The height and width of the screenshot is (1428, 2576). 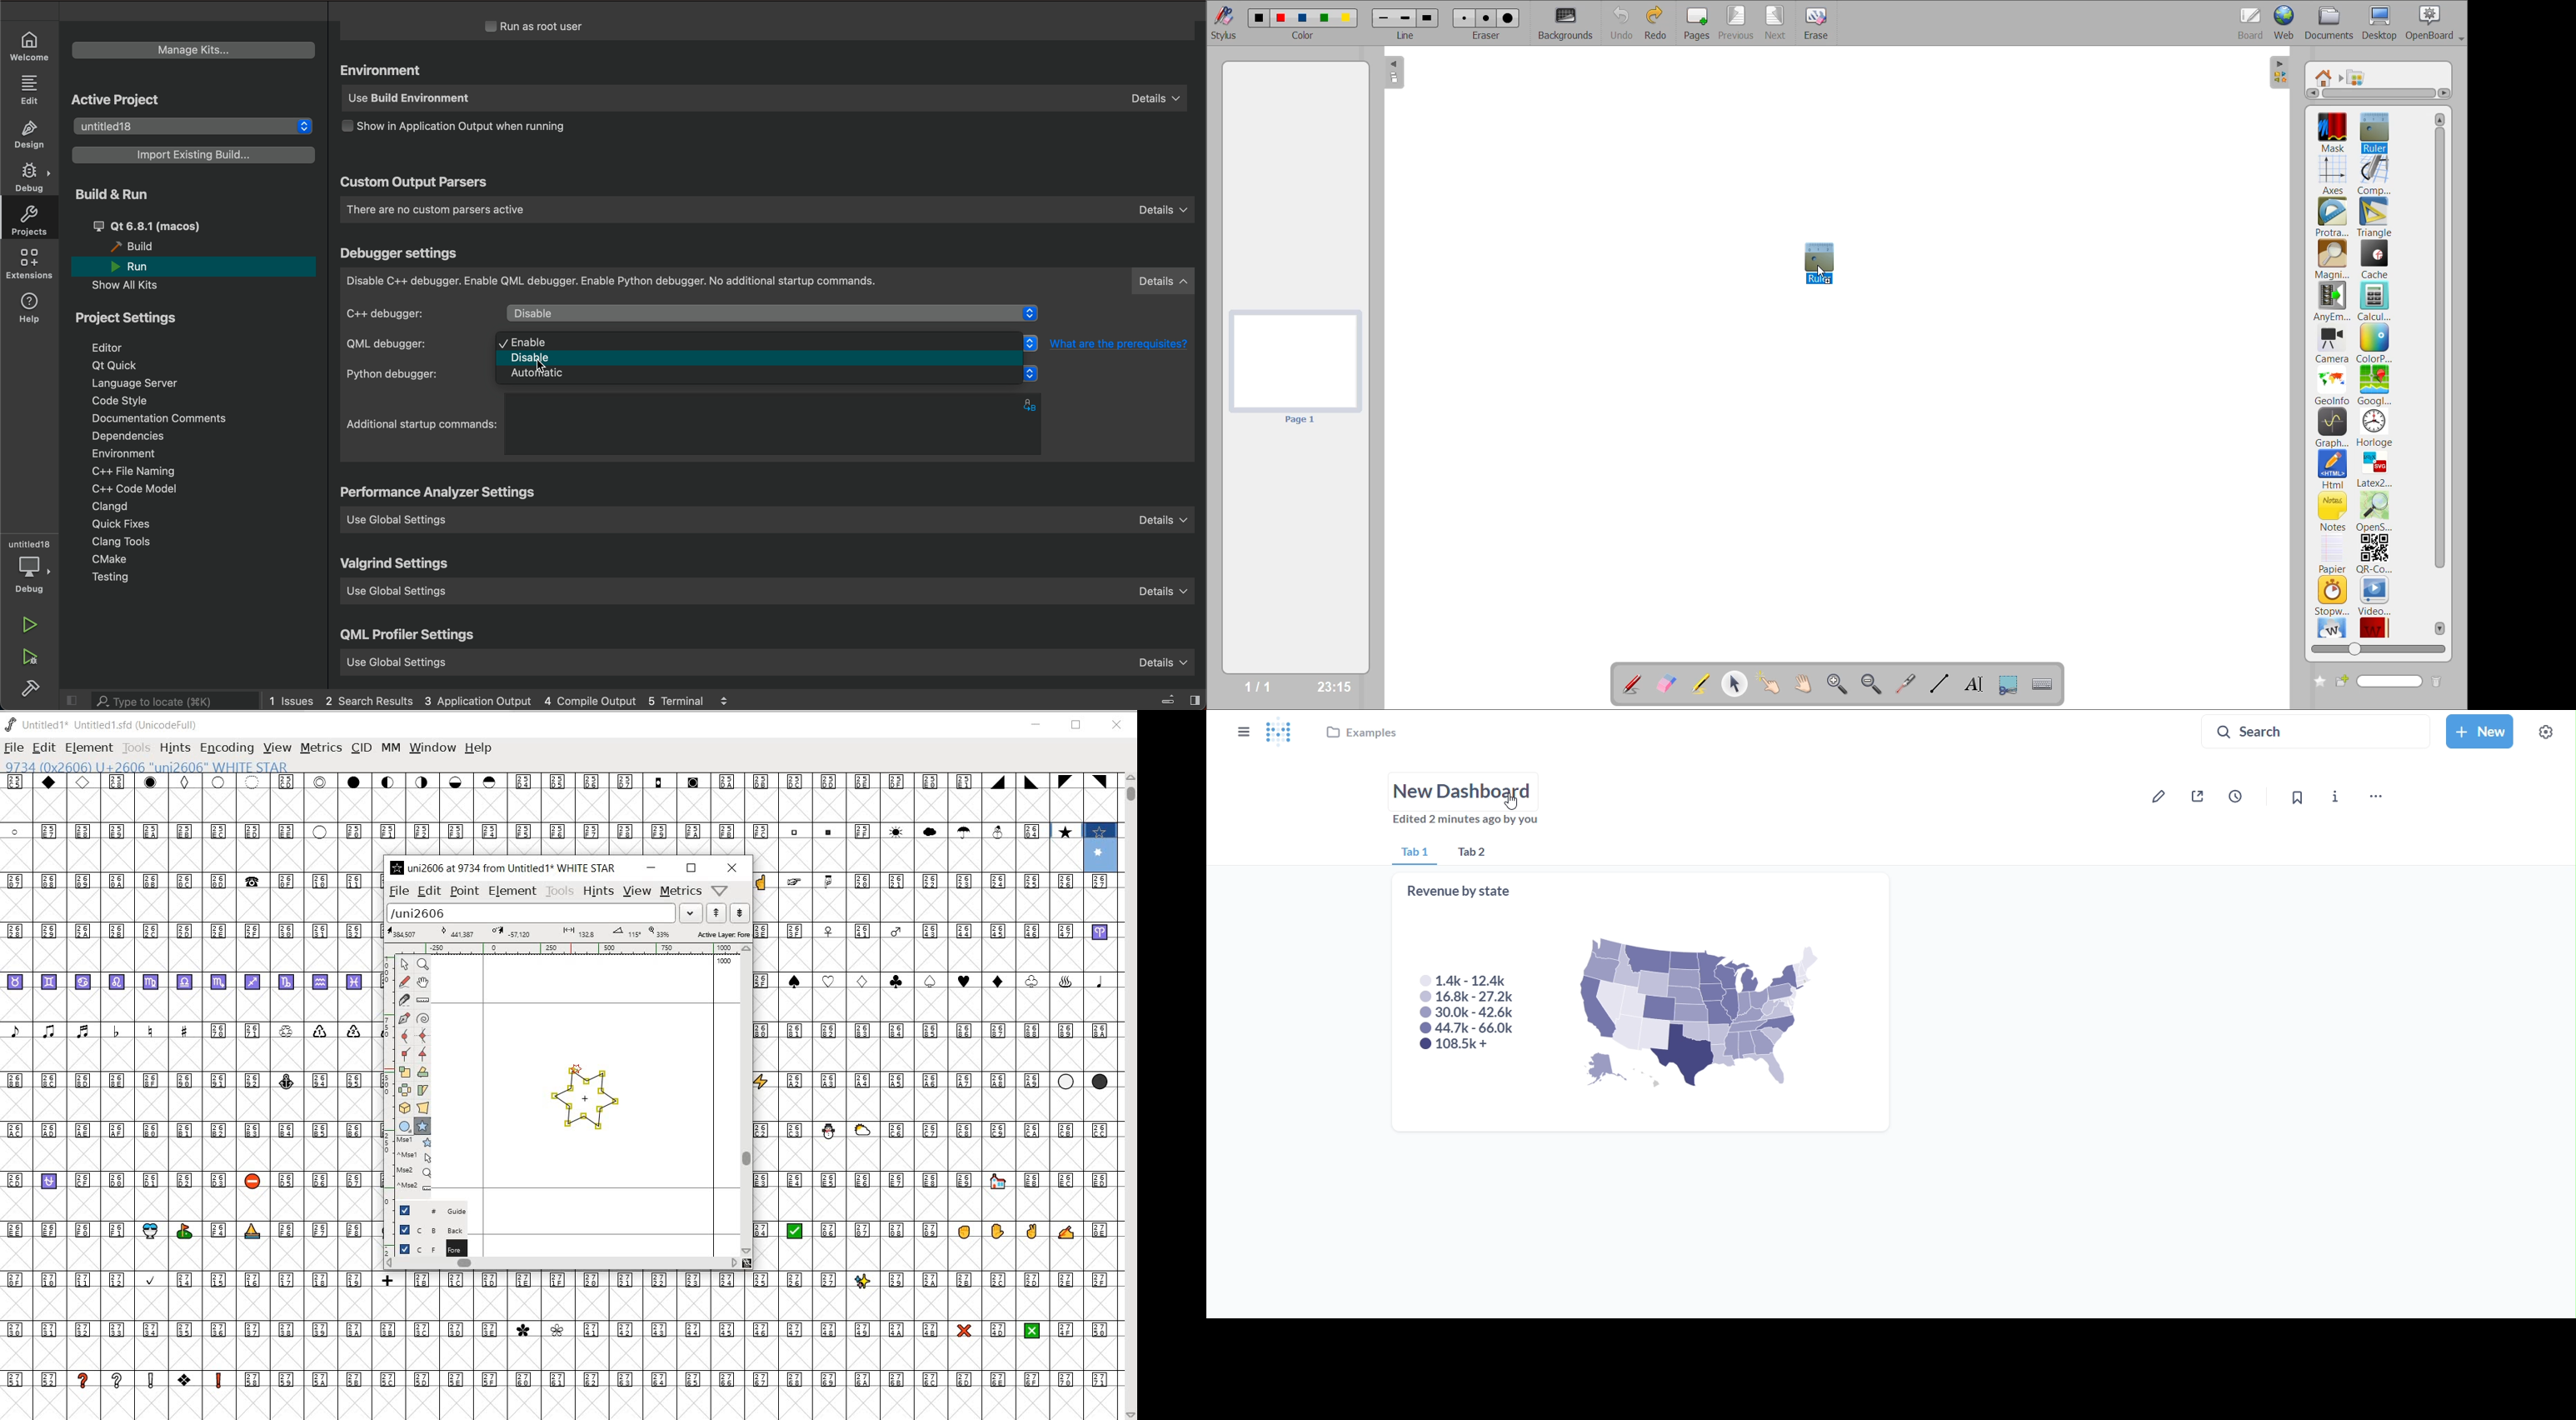 What do you see at coordinates (1469, 819) in the screenshot?
I see `edited 2 minutes by you` at bounding box center [1469, 819].